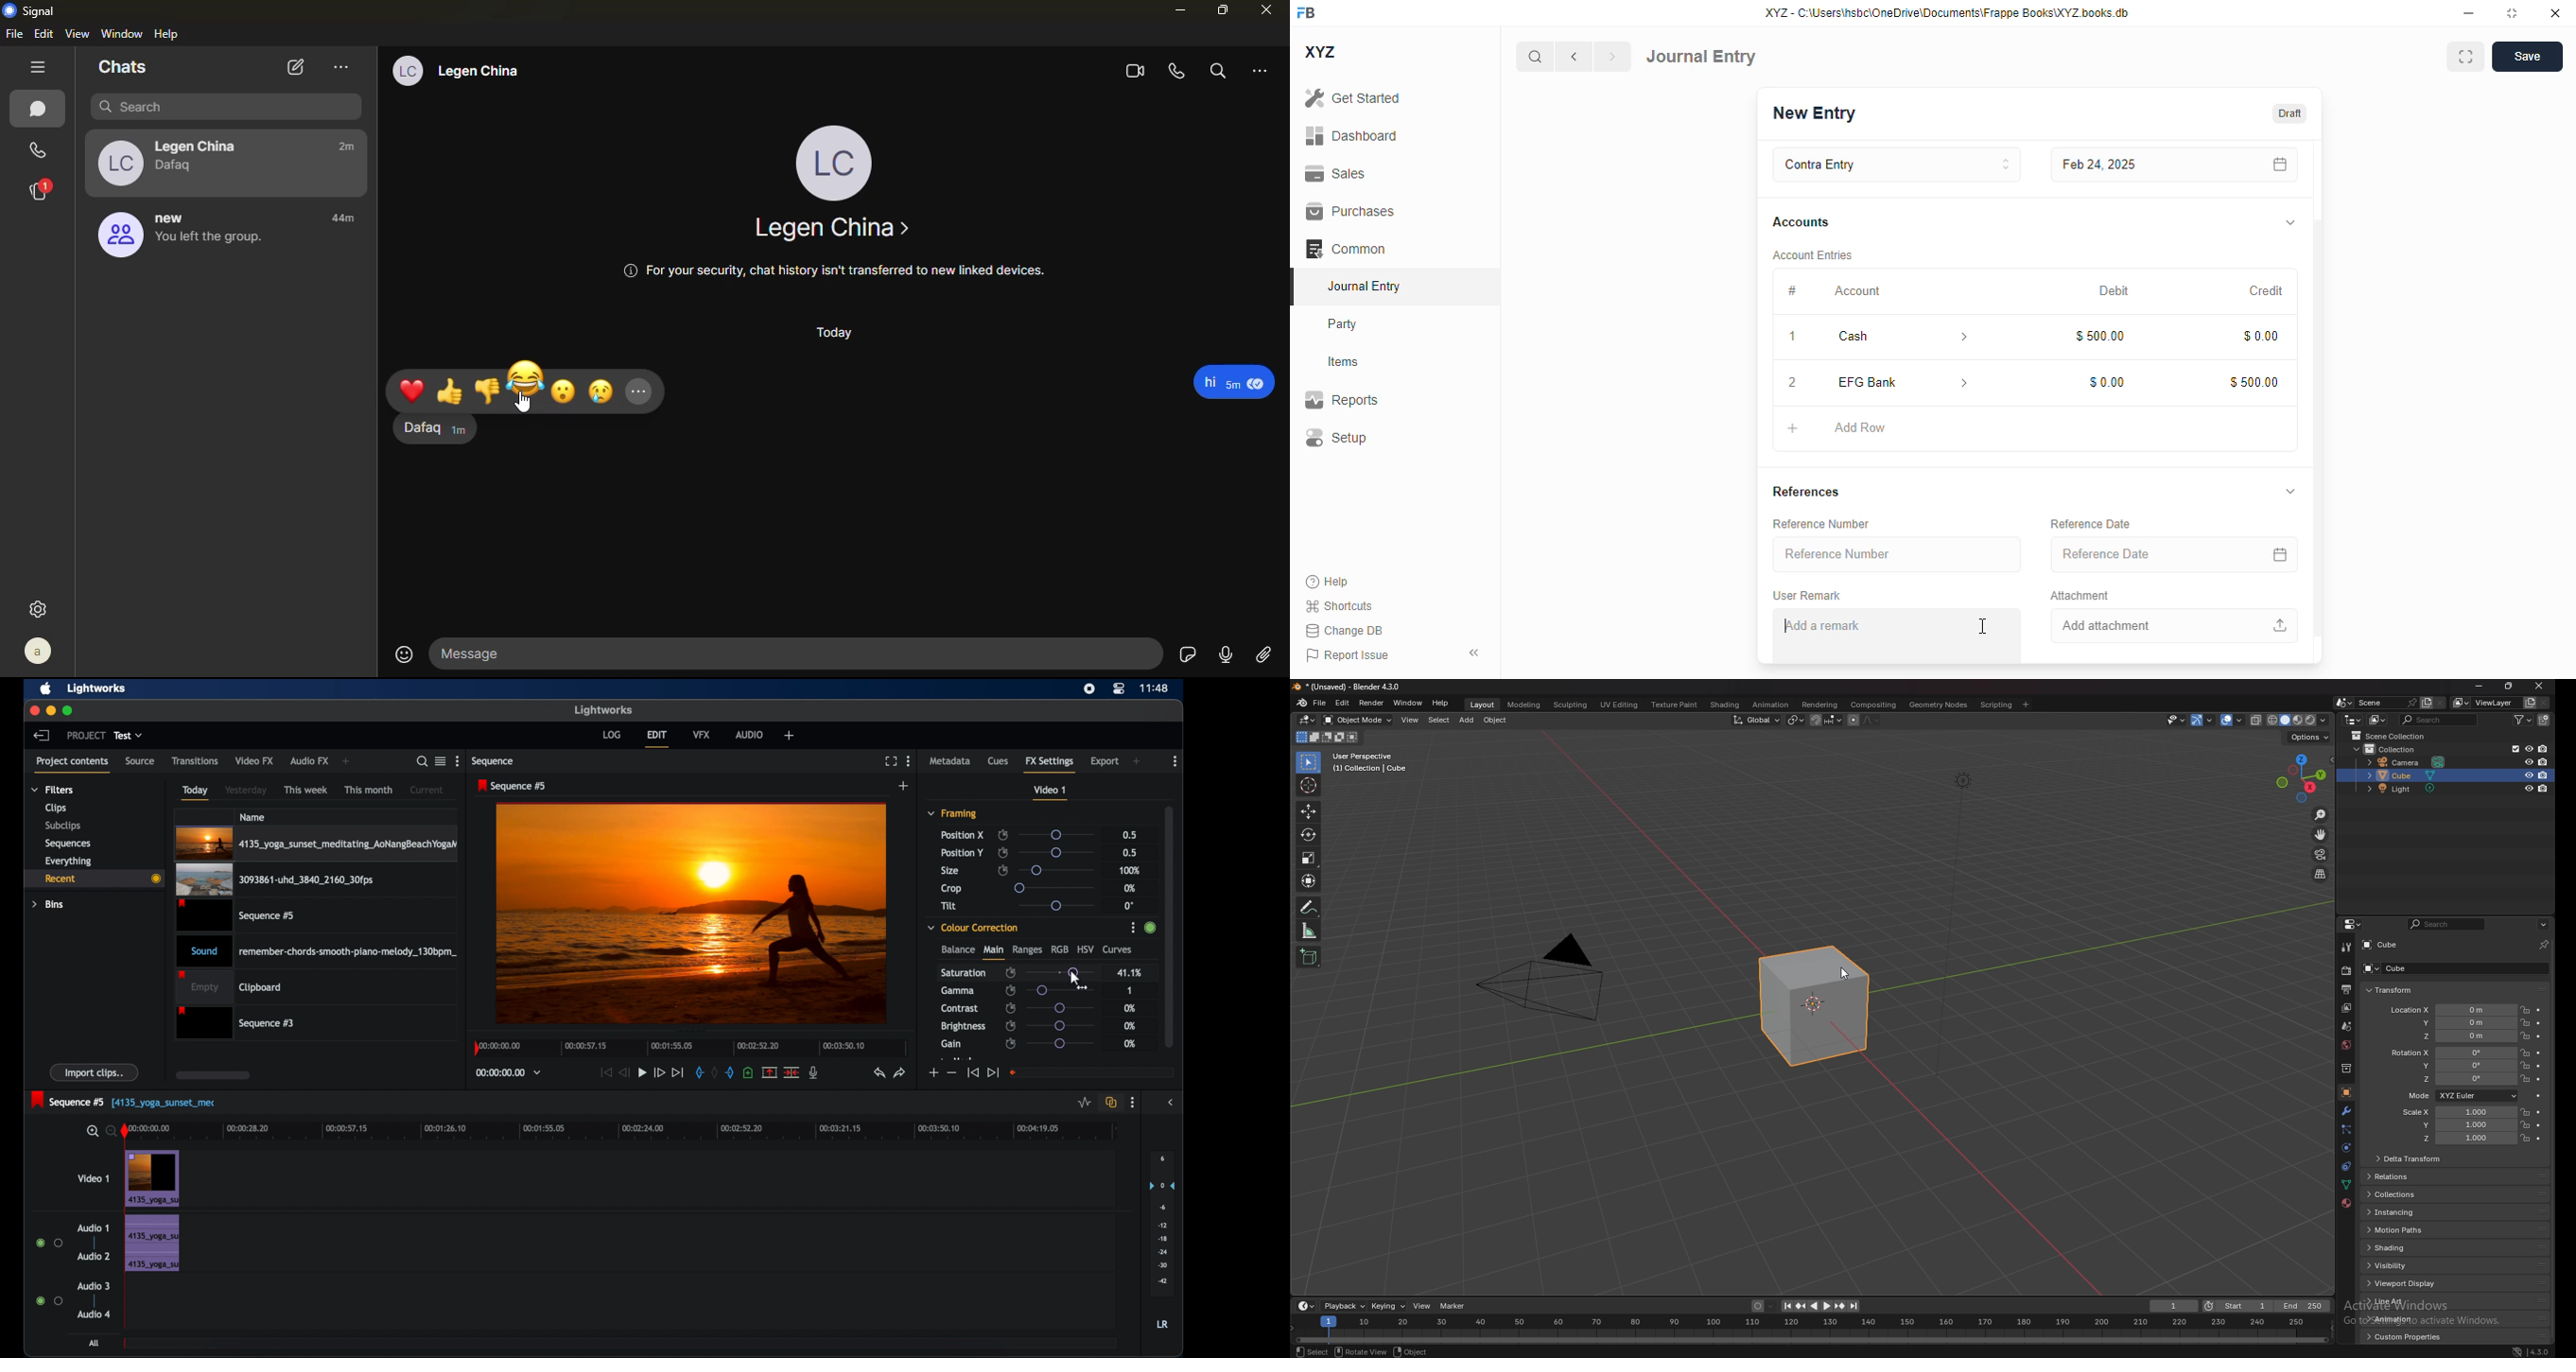 This screenshot has height=1372, width=2576. Describe the element at coordinates (69, 861) in the screenshot. I see `everything` at that location.